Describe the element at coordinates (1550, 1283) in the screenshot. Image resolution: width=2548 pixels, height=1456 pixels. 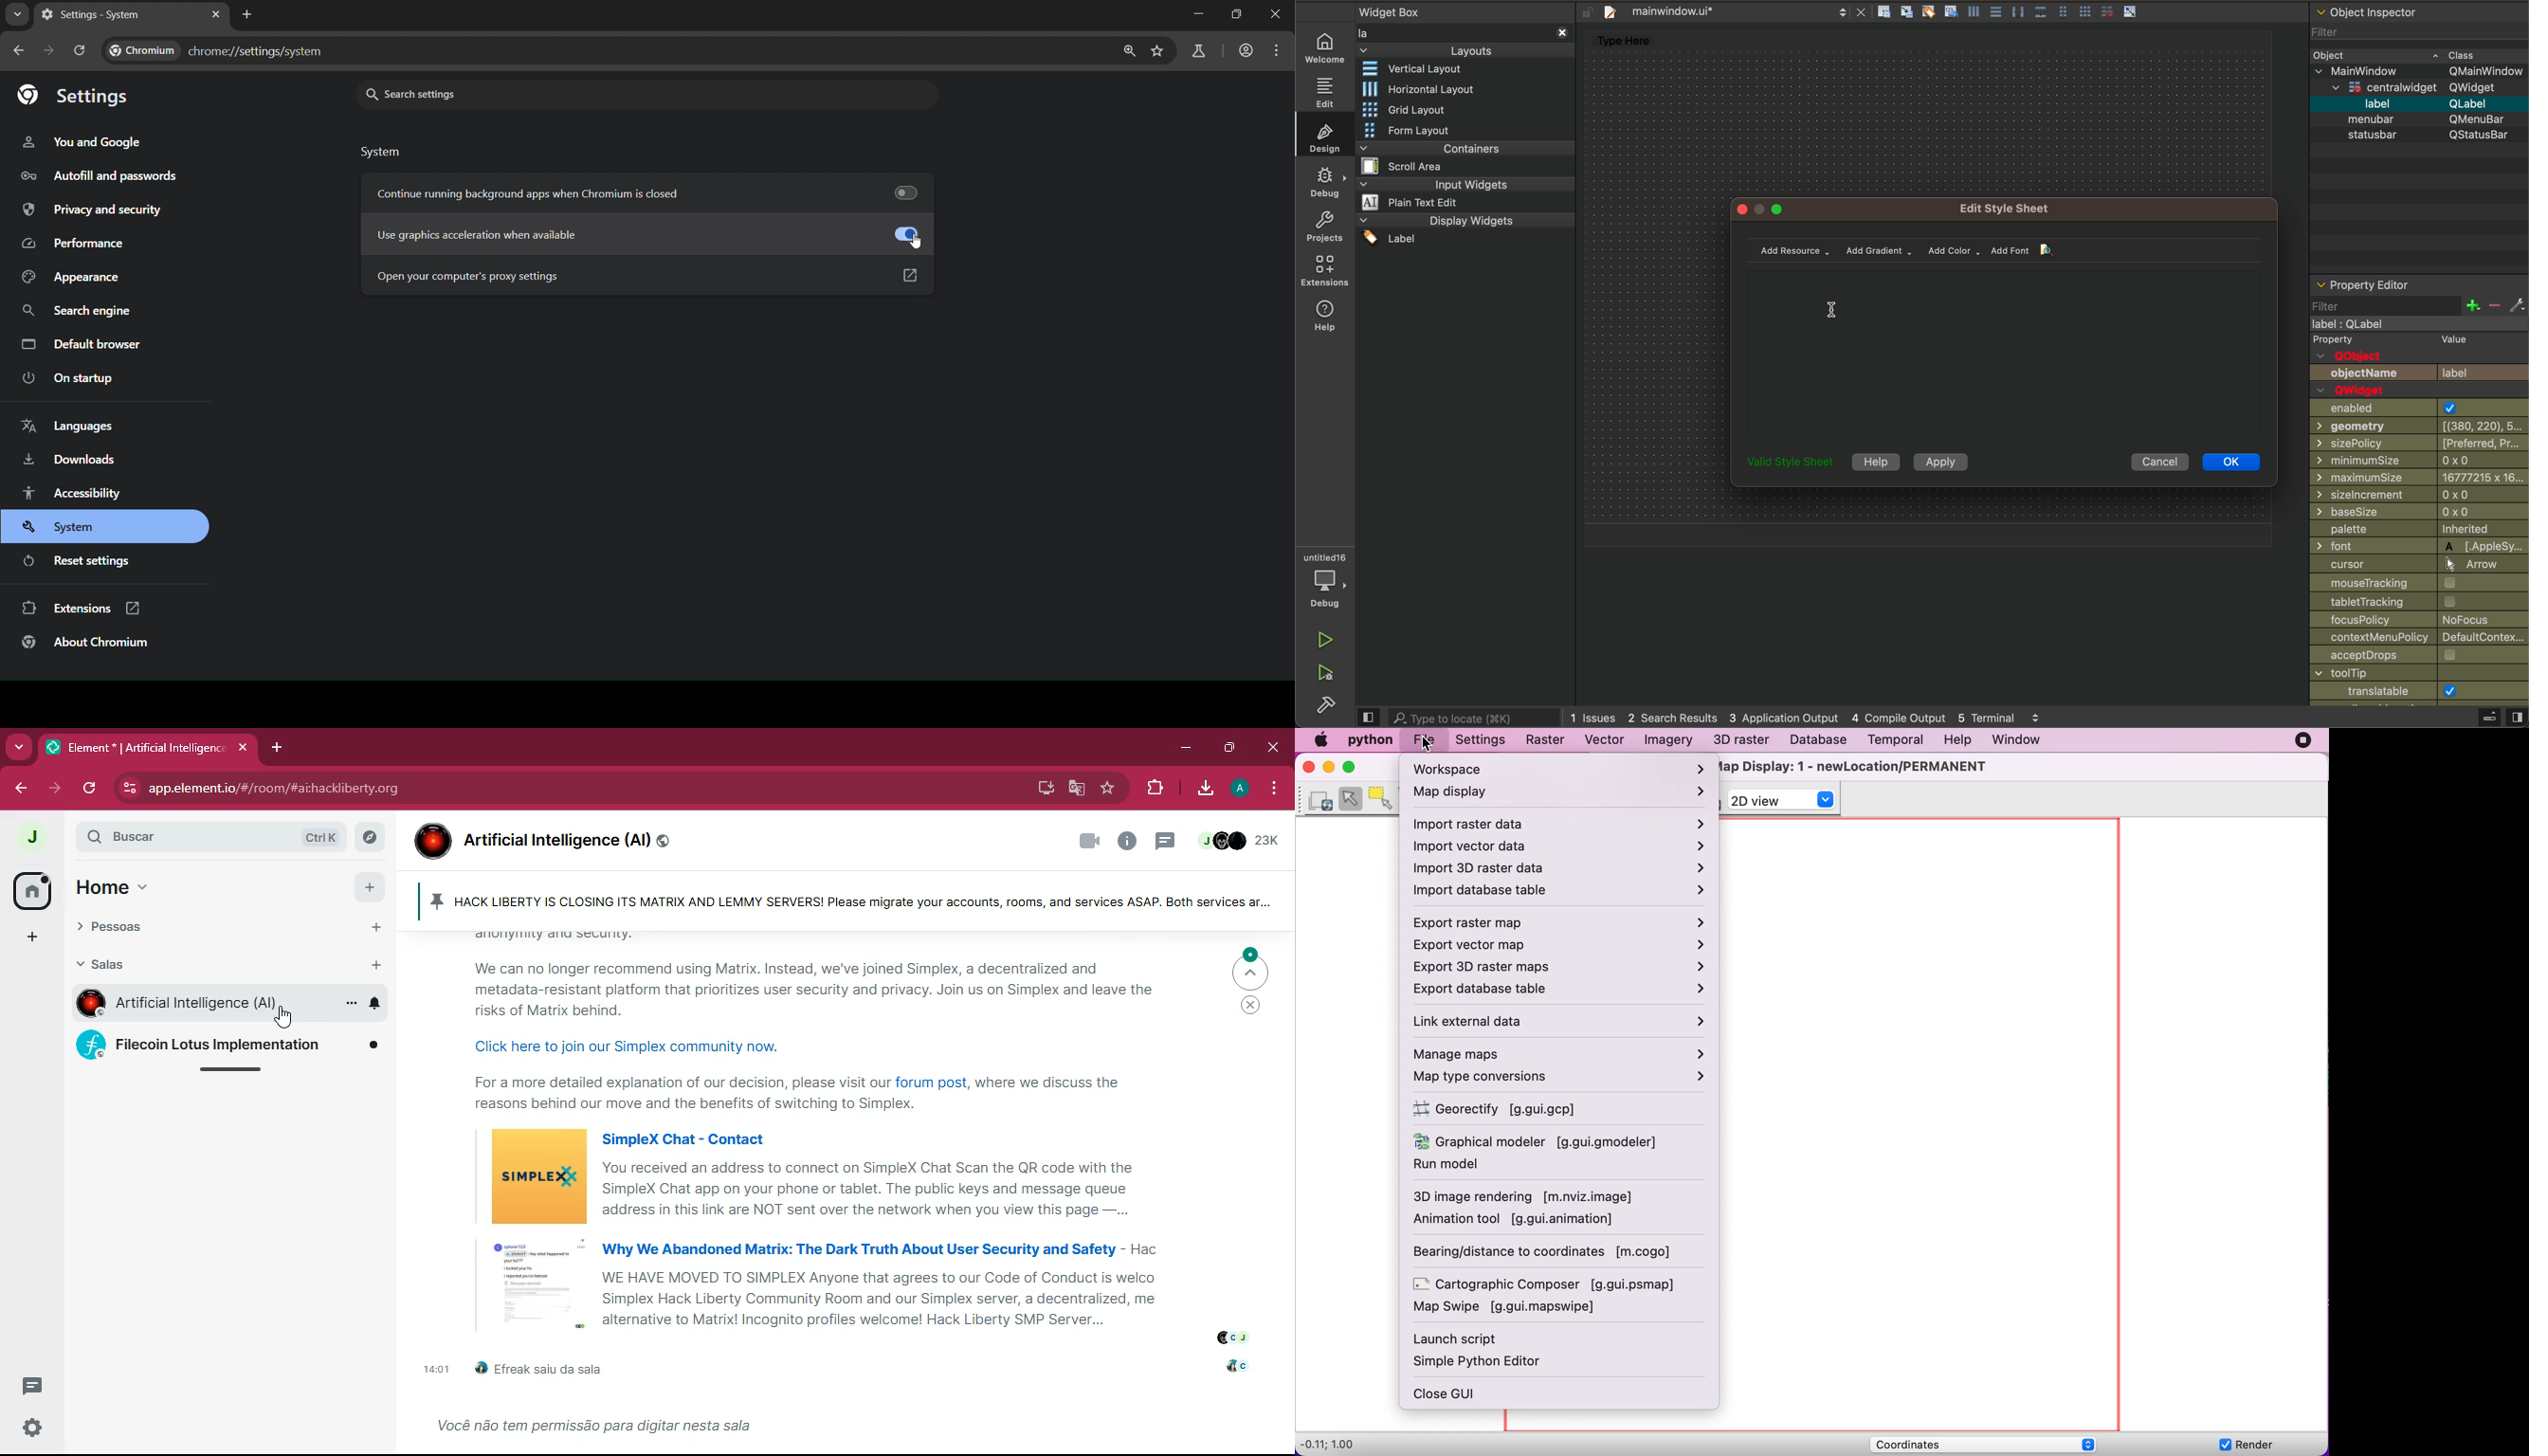
I see `cartographic composer` at that location.